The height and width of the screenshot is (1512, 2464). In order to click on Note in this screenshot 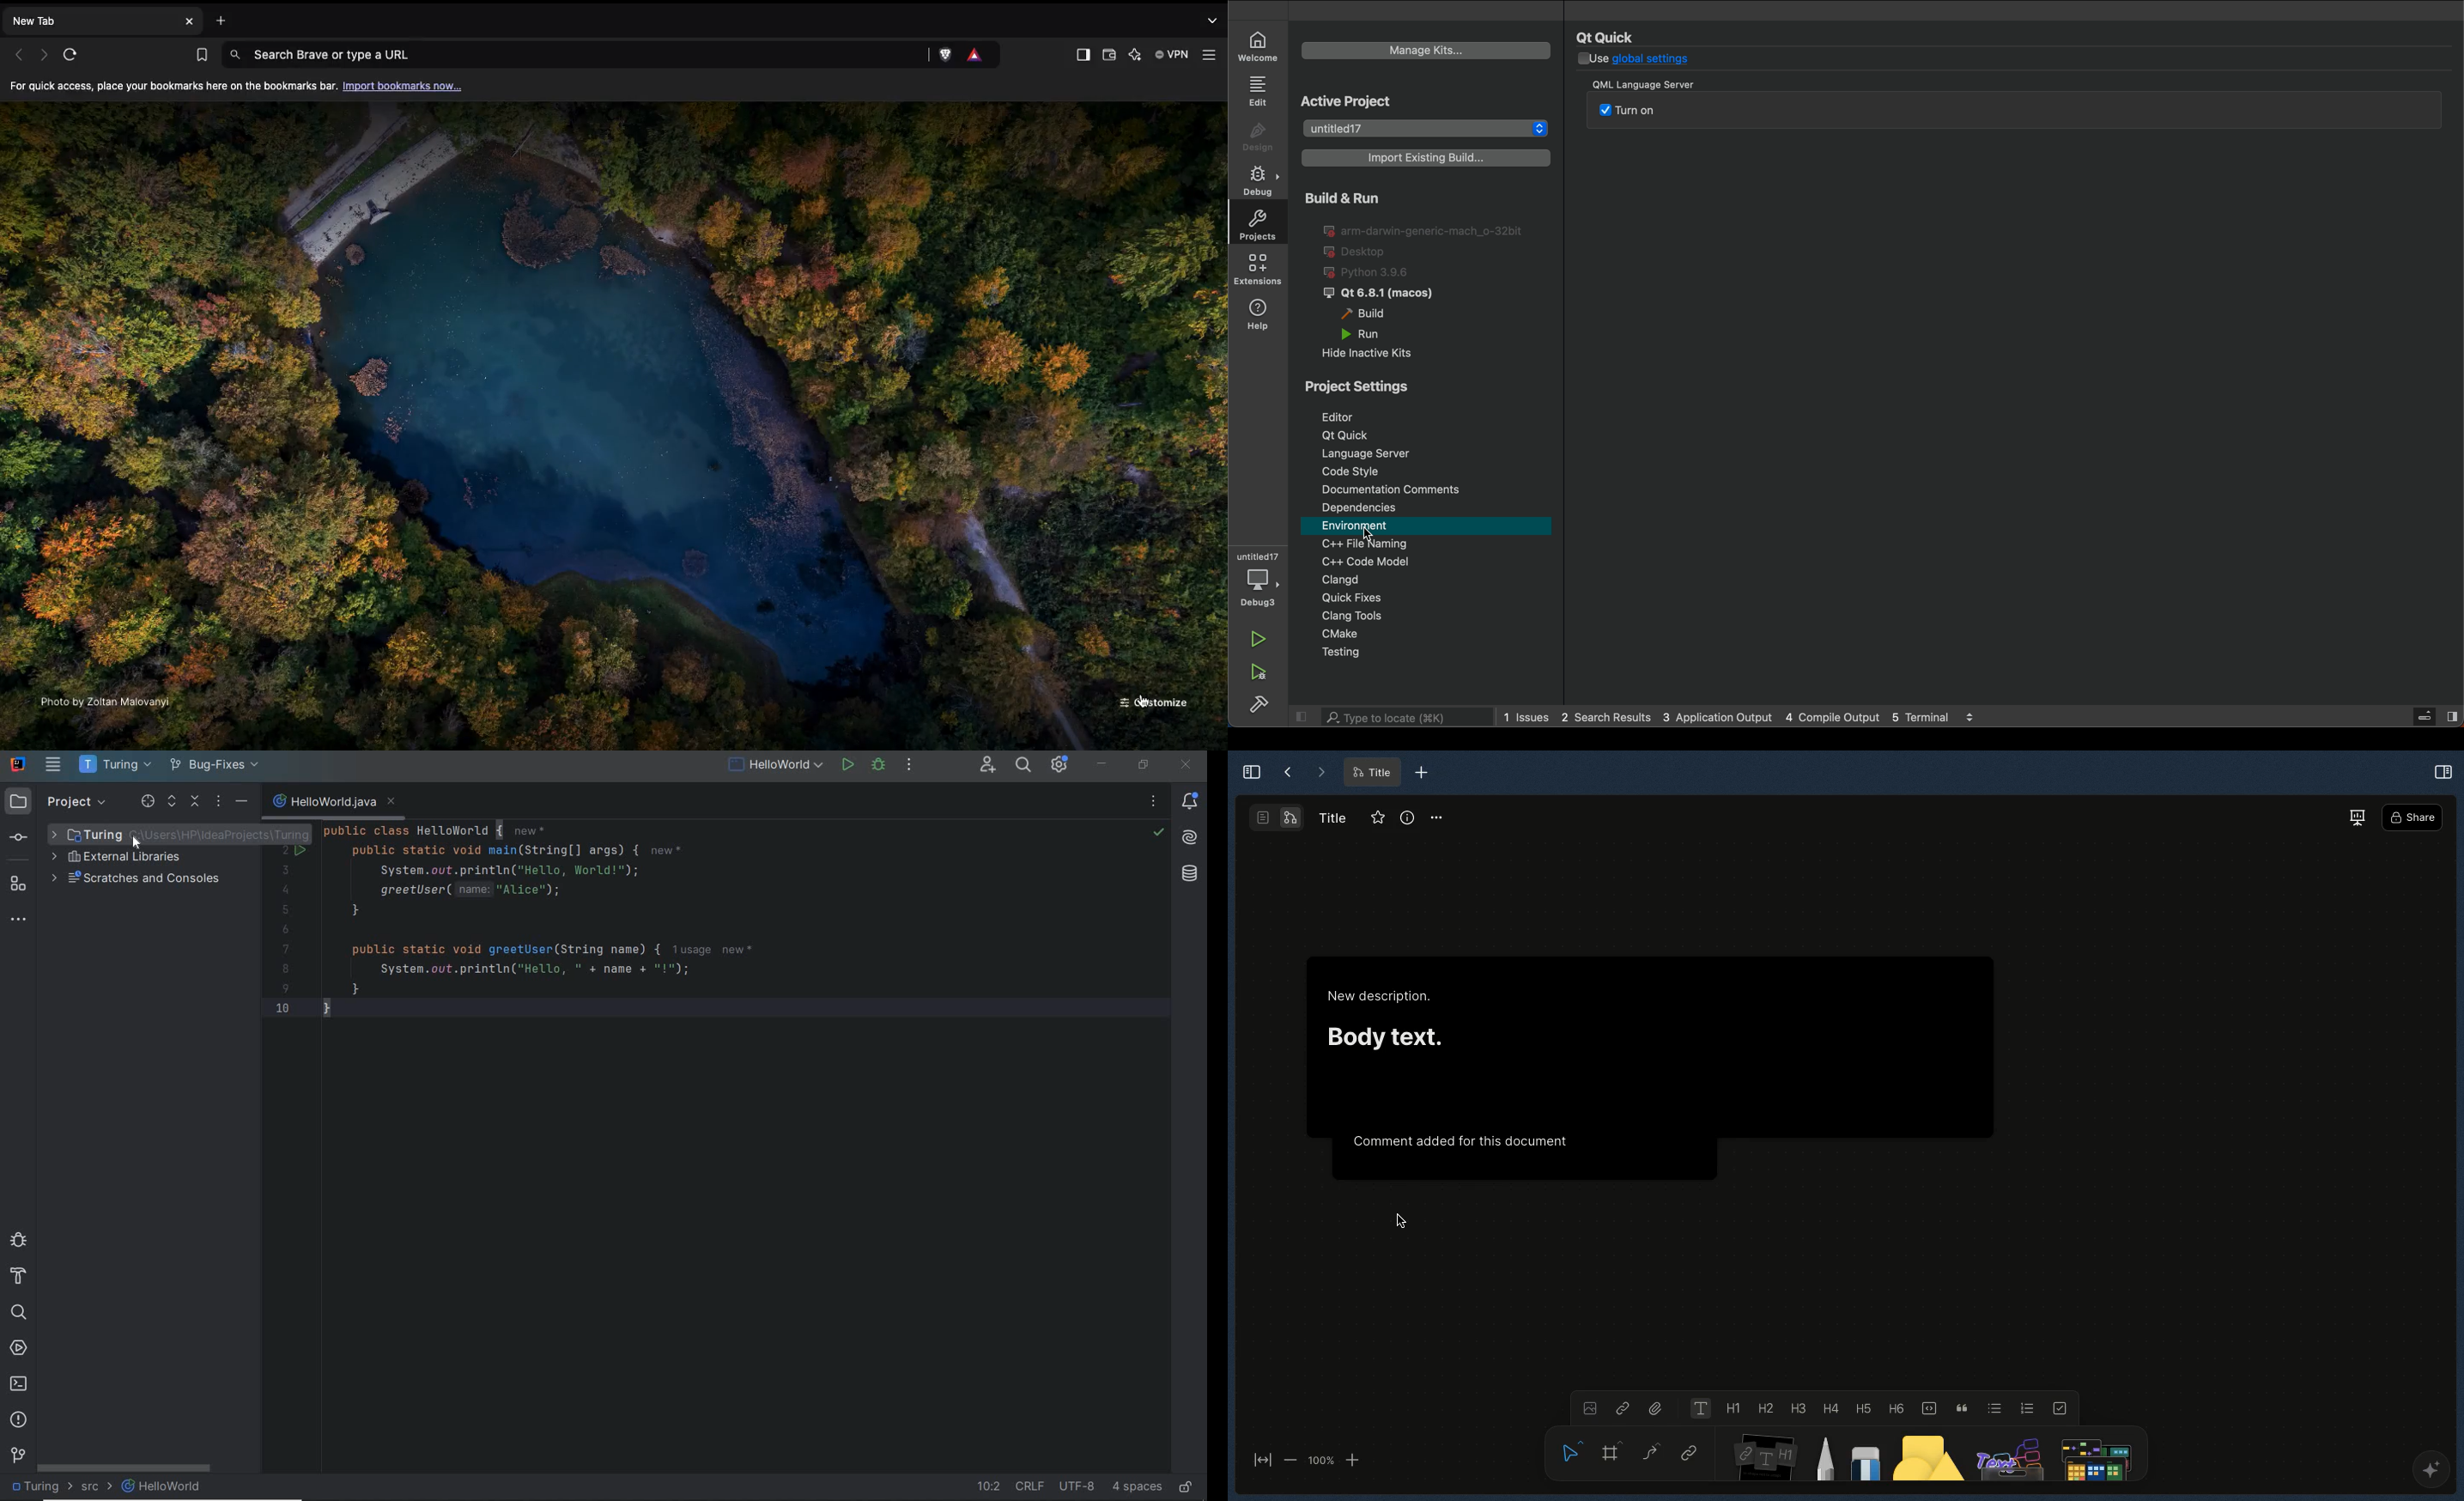, I will do `click(1762, 1454)`.